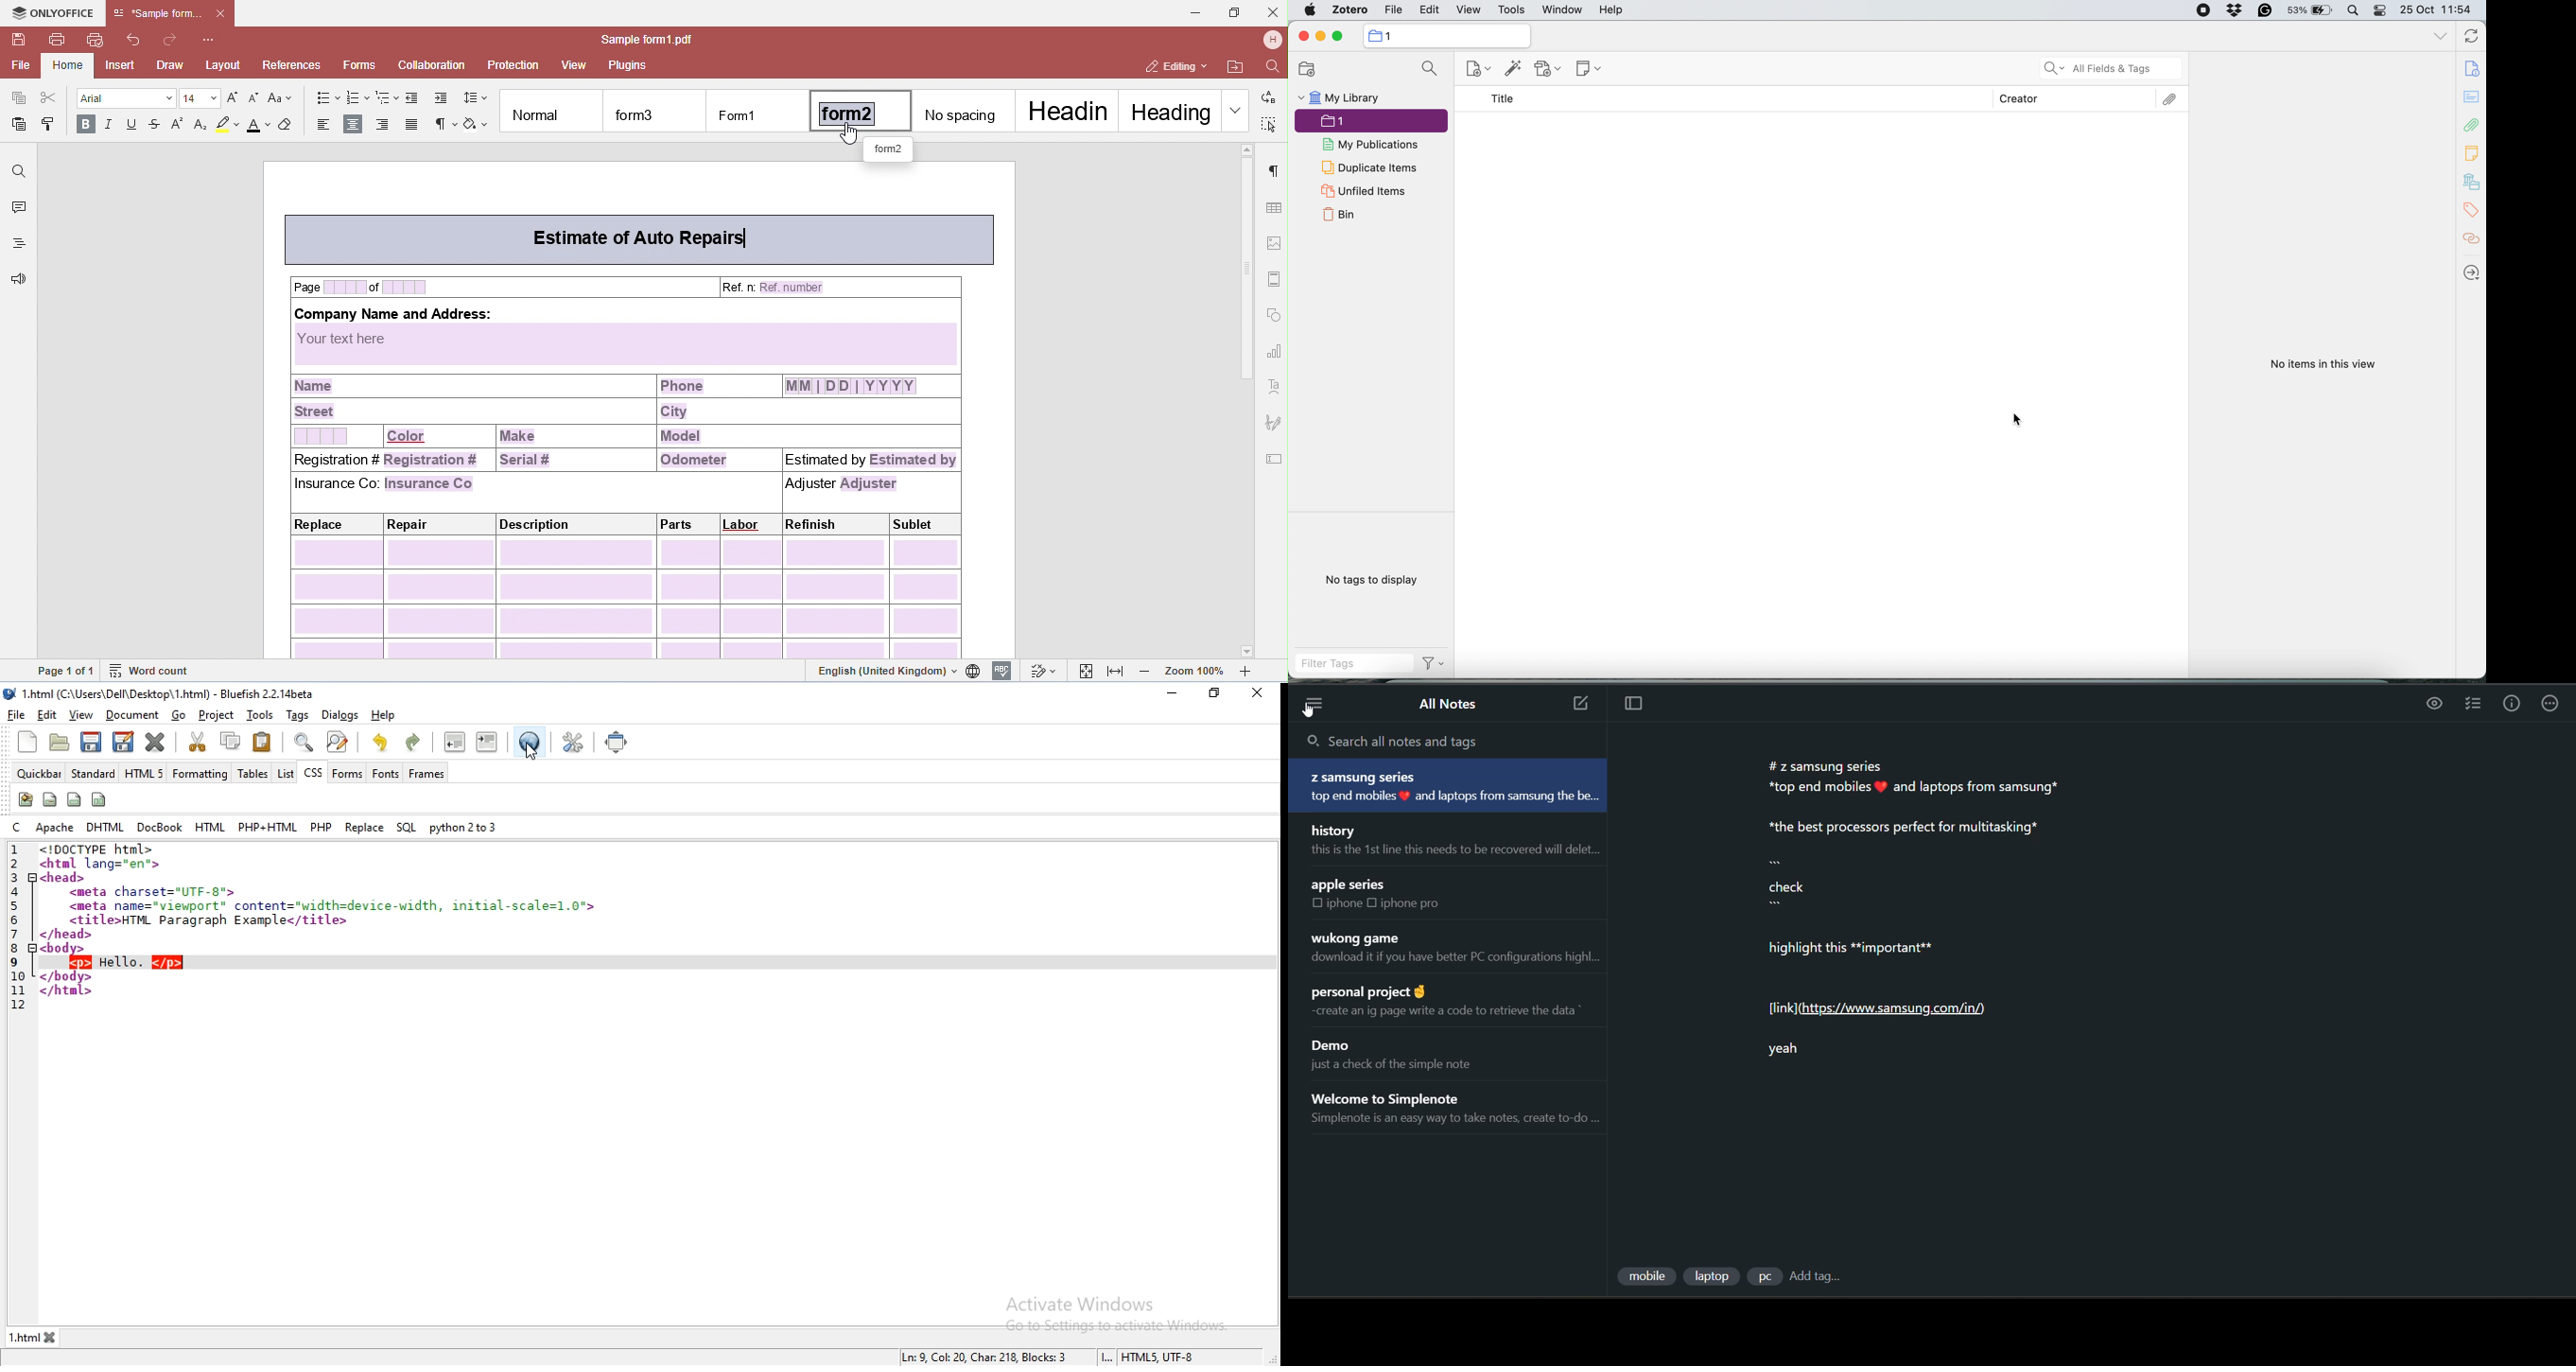 Image resolution: width=2576 pixels, height=1372 pixels. I want to click on Cursor Position AFTER_LAST_ACTION, so click(2018, 420).